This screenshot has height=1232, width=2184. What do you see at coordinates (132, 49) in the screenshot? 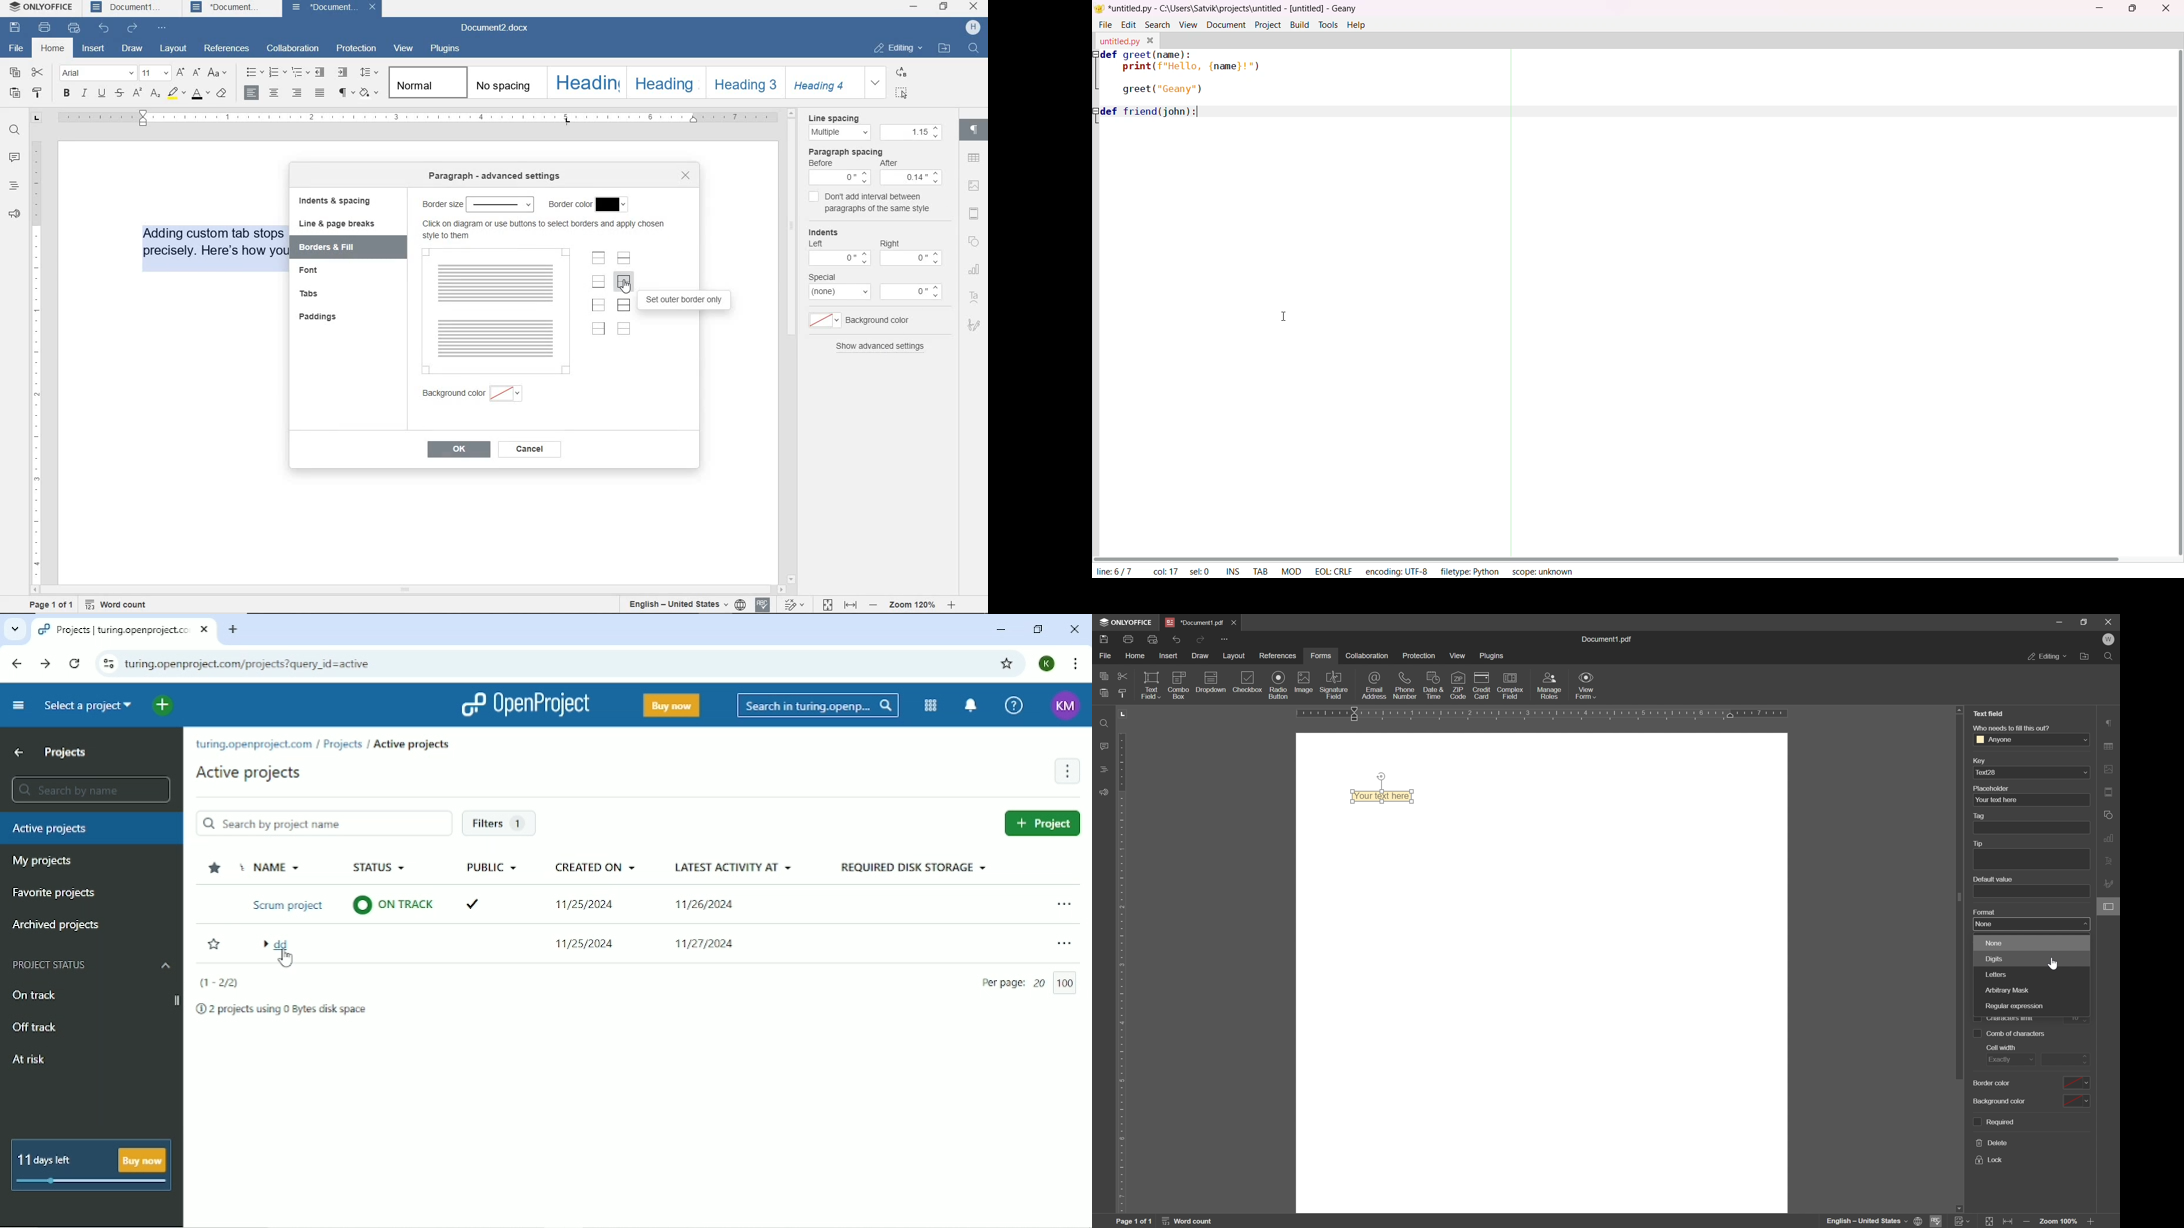
I see `draw` at bounding box center [132, 49].